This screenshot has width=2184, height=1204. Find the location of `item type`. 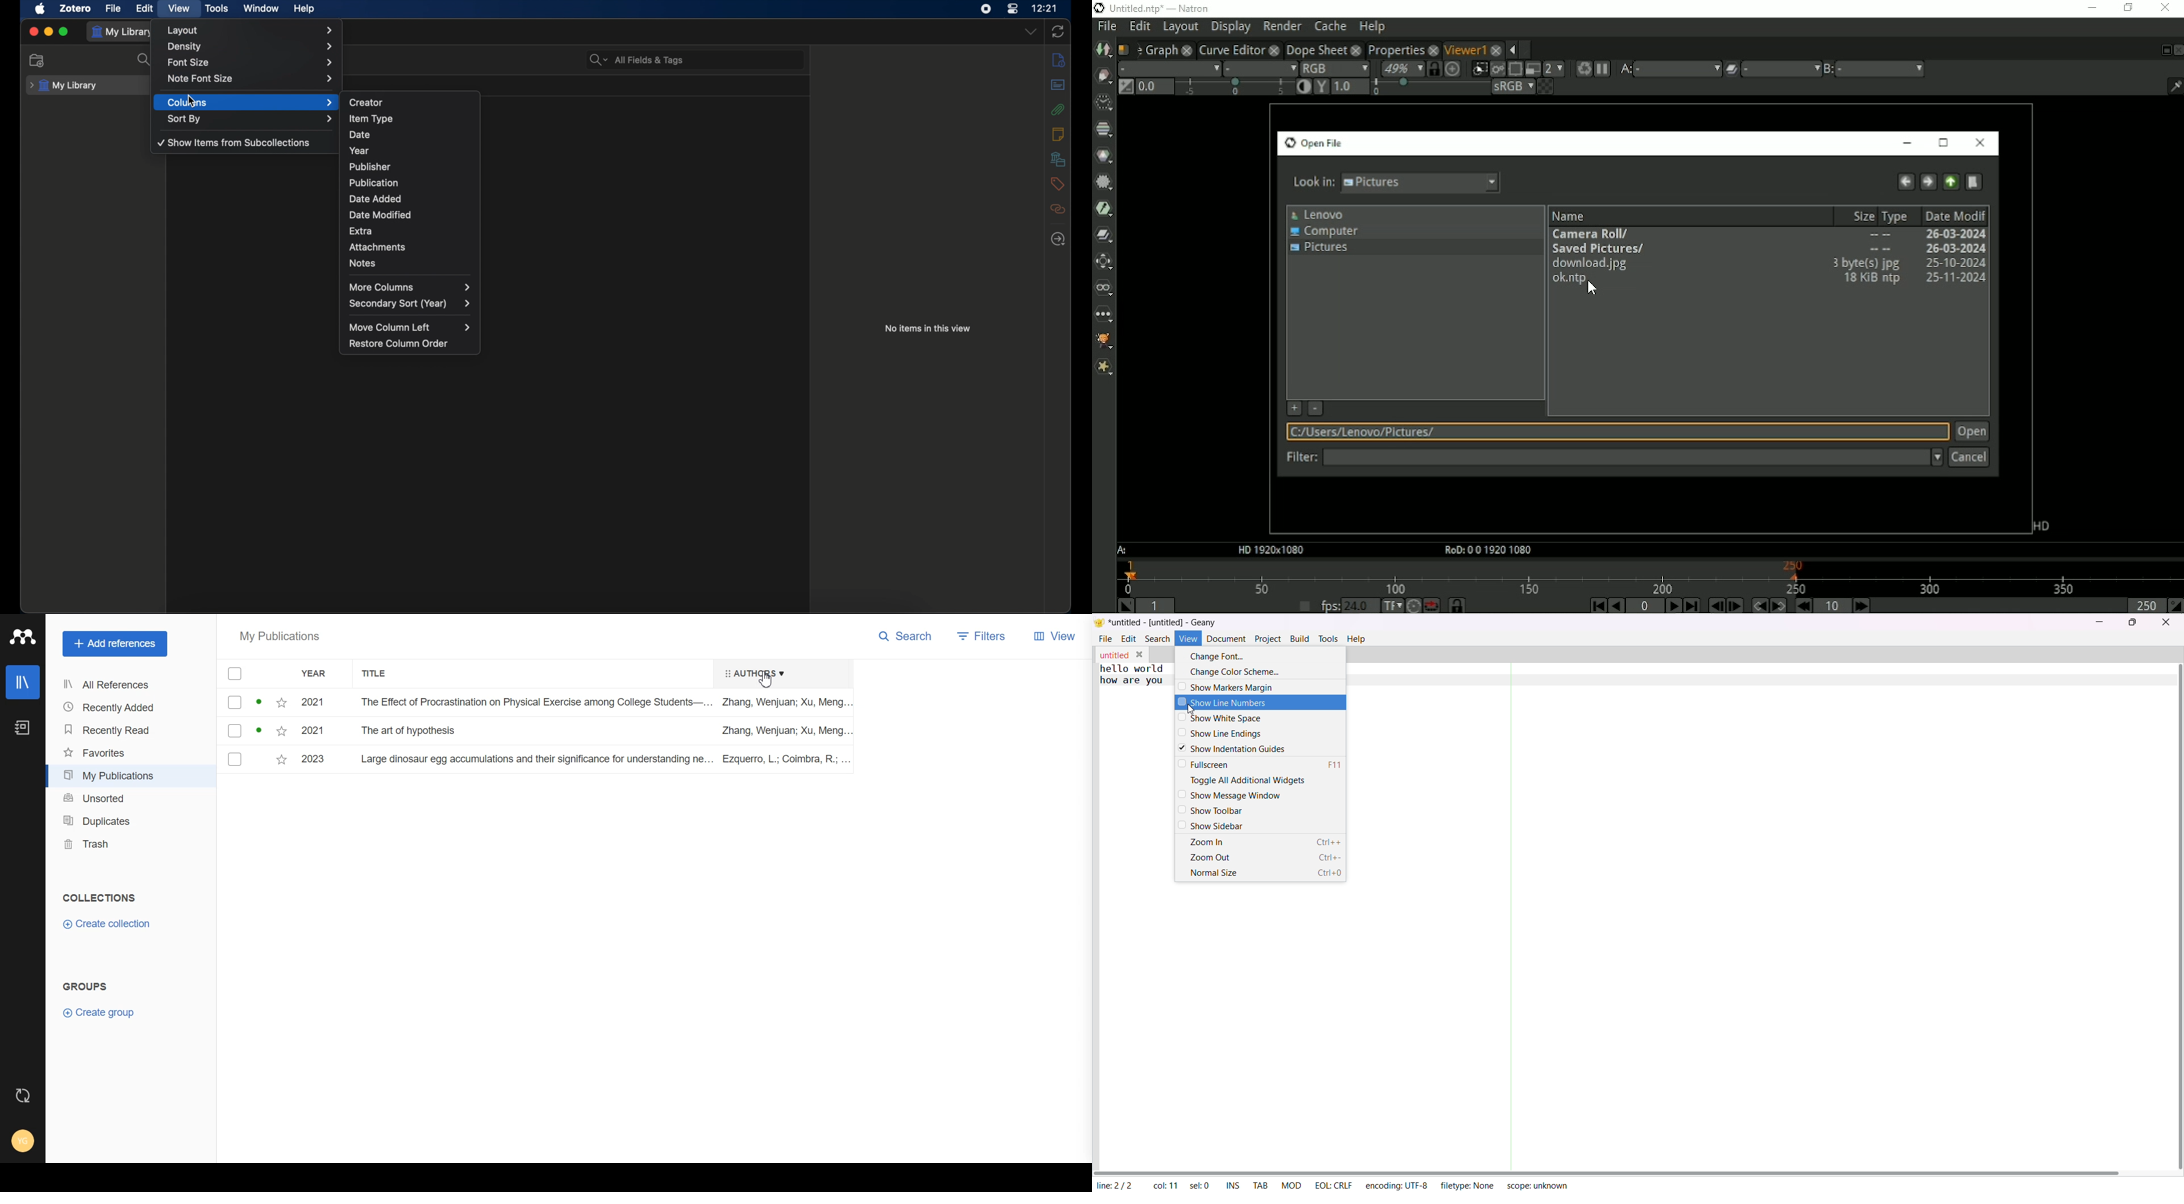

item type is located at coordinates (371, 118).